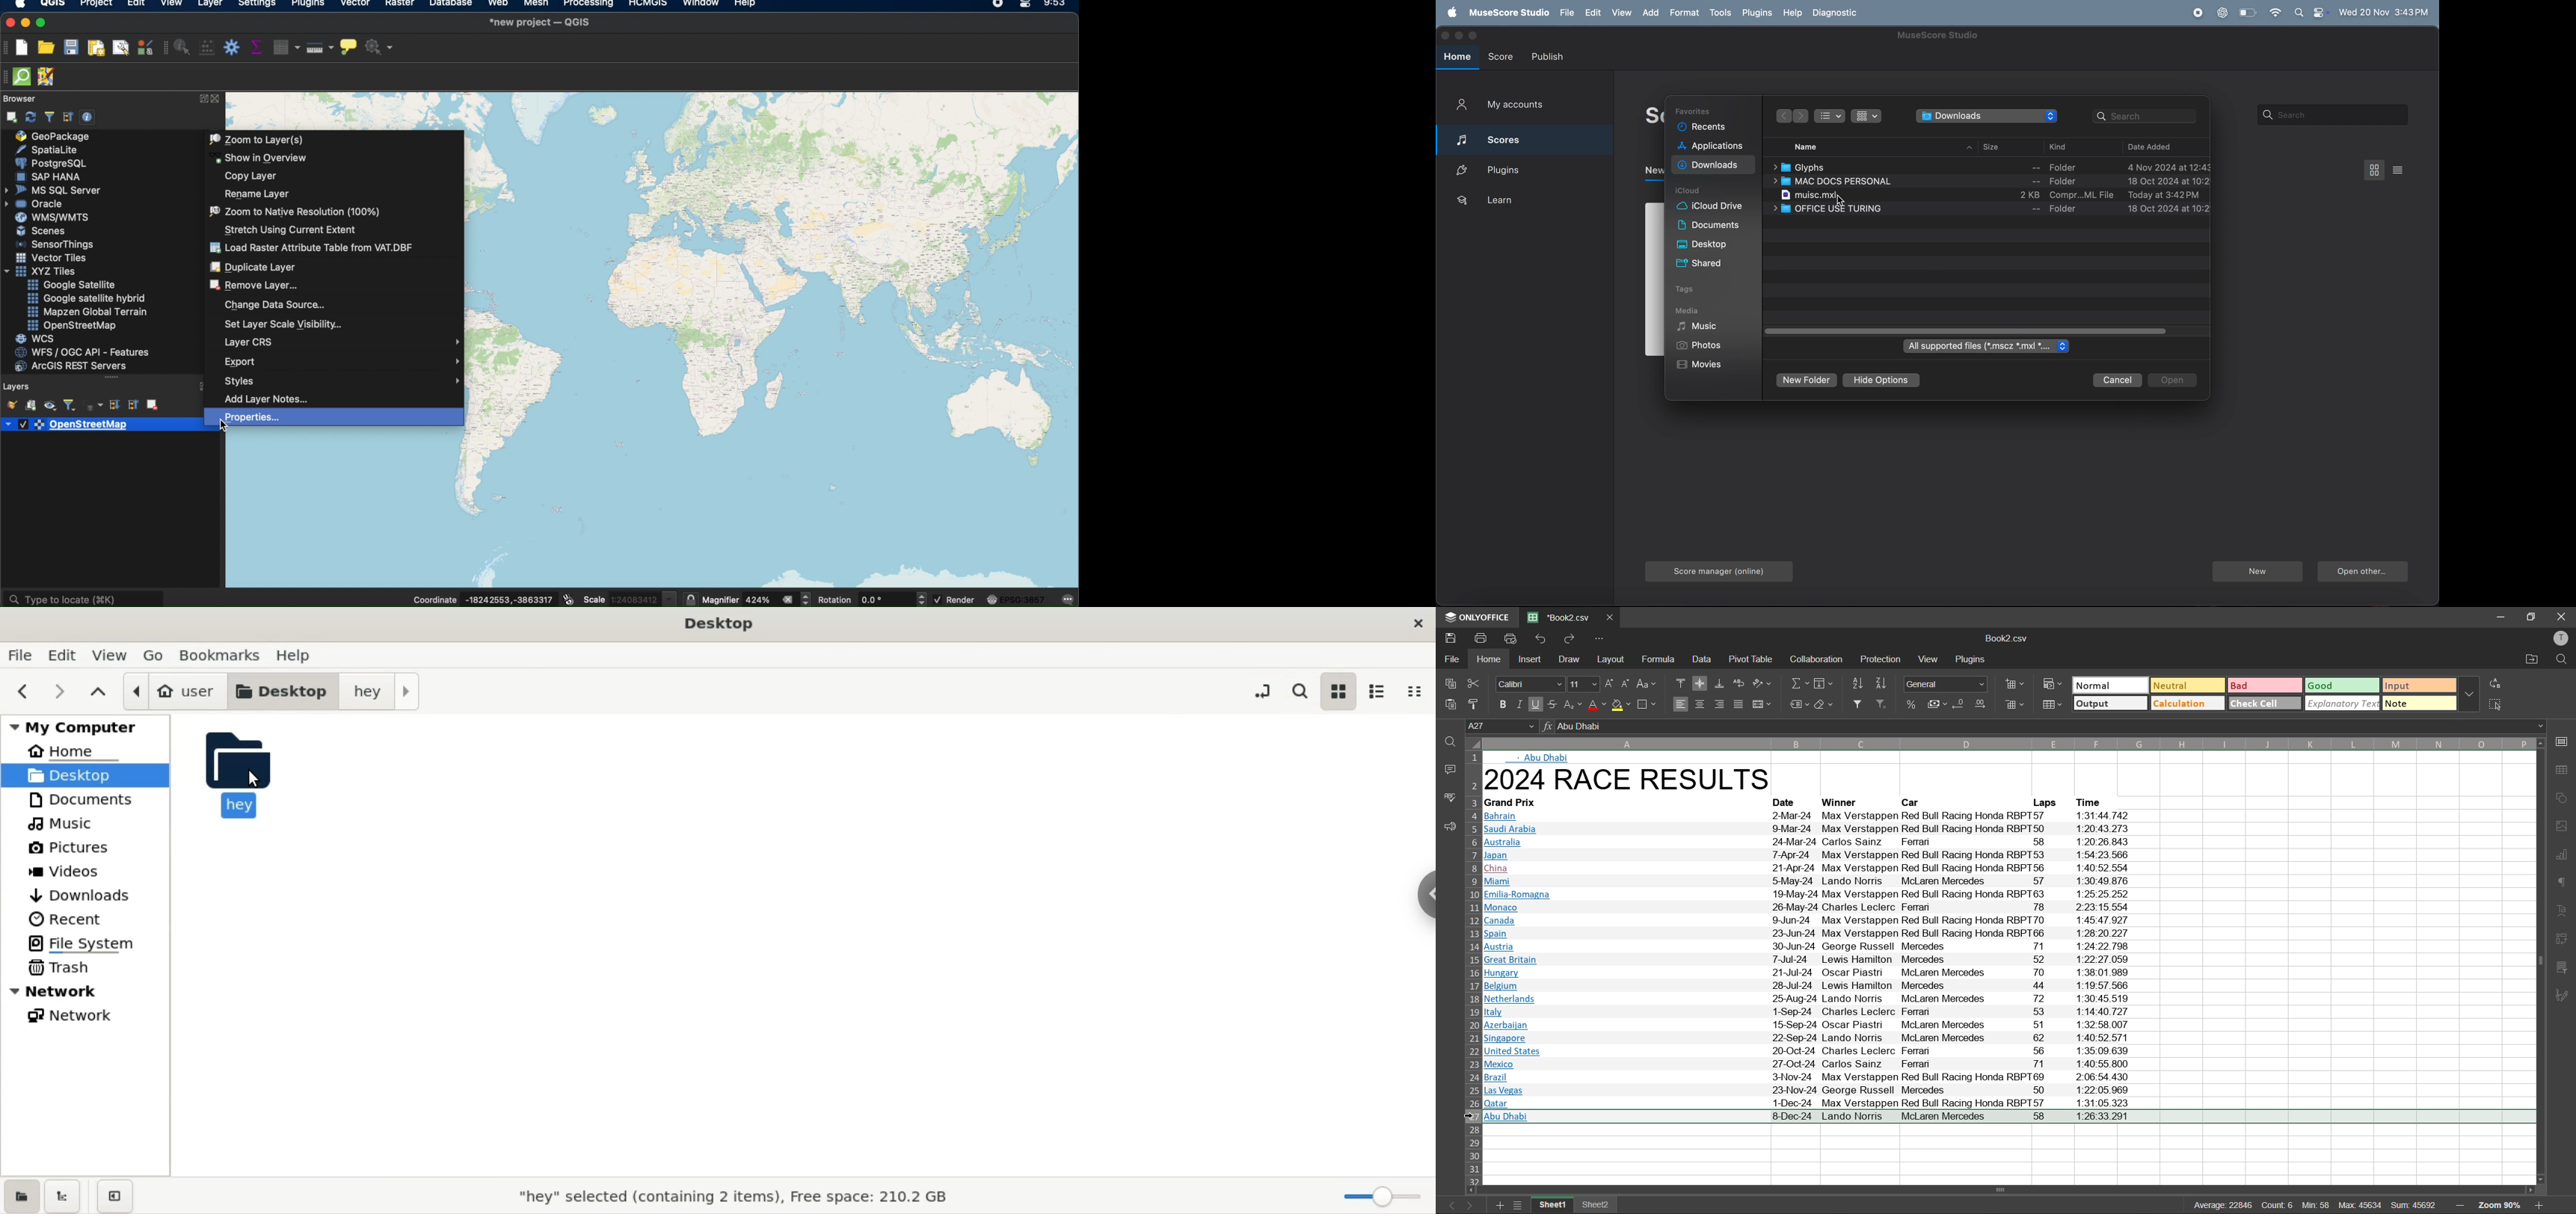  What do you see at coordinates (1840, 201) in the screenshot?
I see `cursor` at bounding box center [1840, 201].